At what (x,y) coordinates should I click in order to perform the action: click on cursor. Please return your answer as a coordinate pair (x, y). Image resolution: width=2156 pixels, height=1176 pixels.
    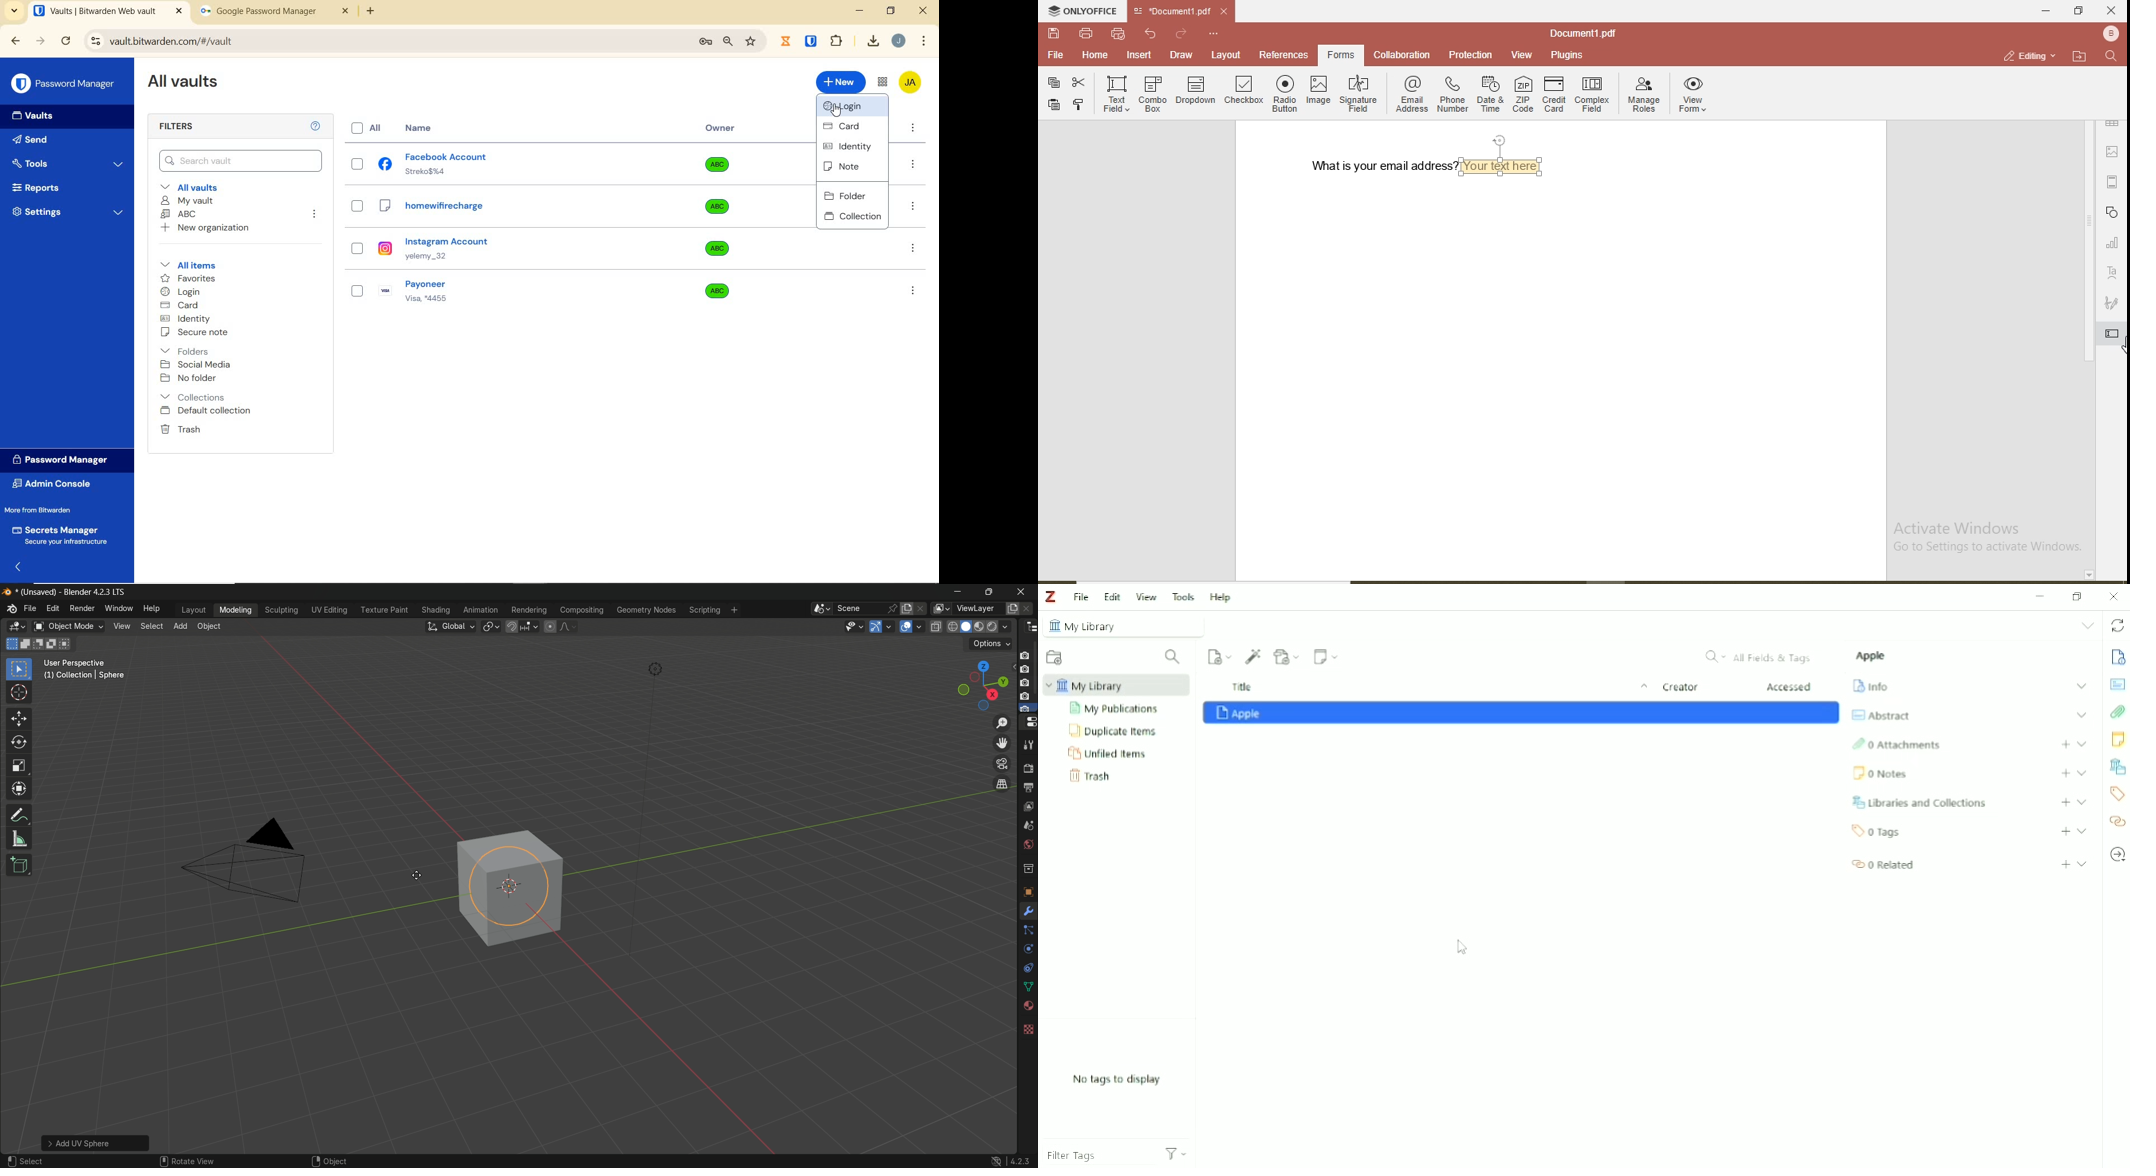
    Looking at the image, I should click on (845, 111).